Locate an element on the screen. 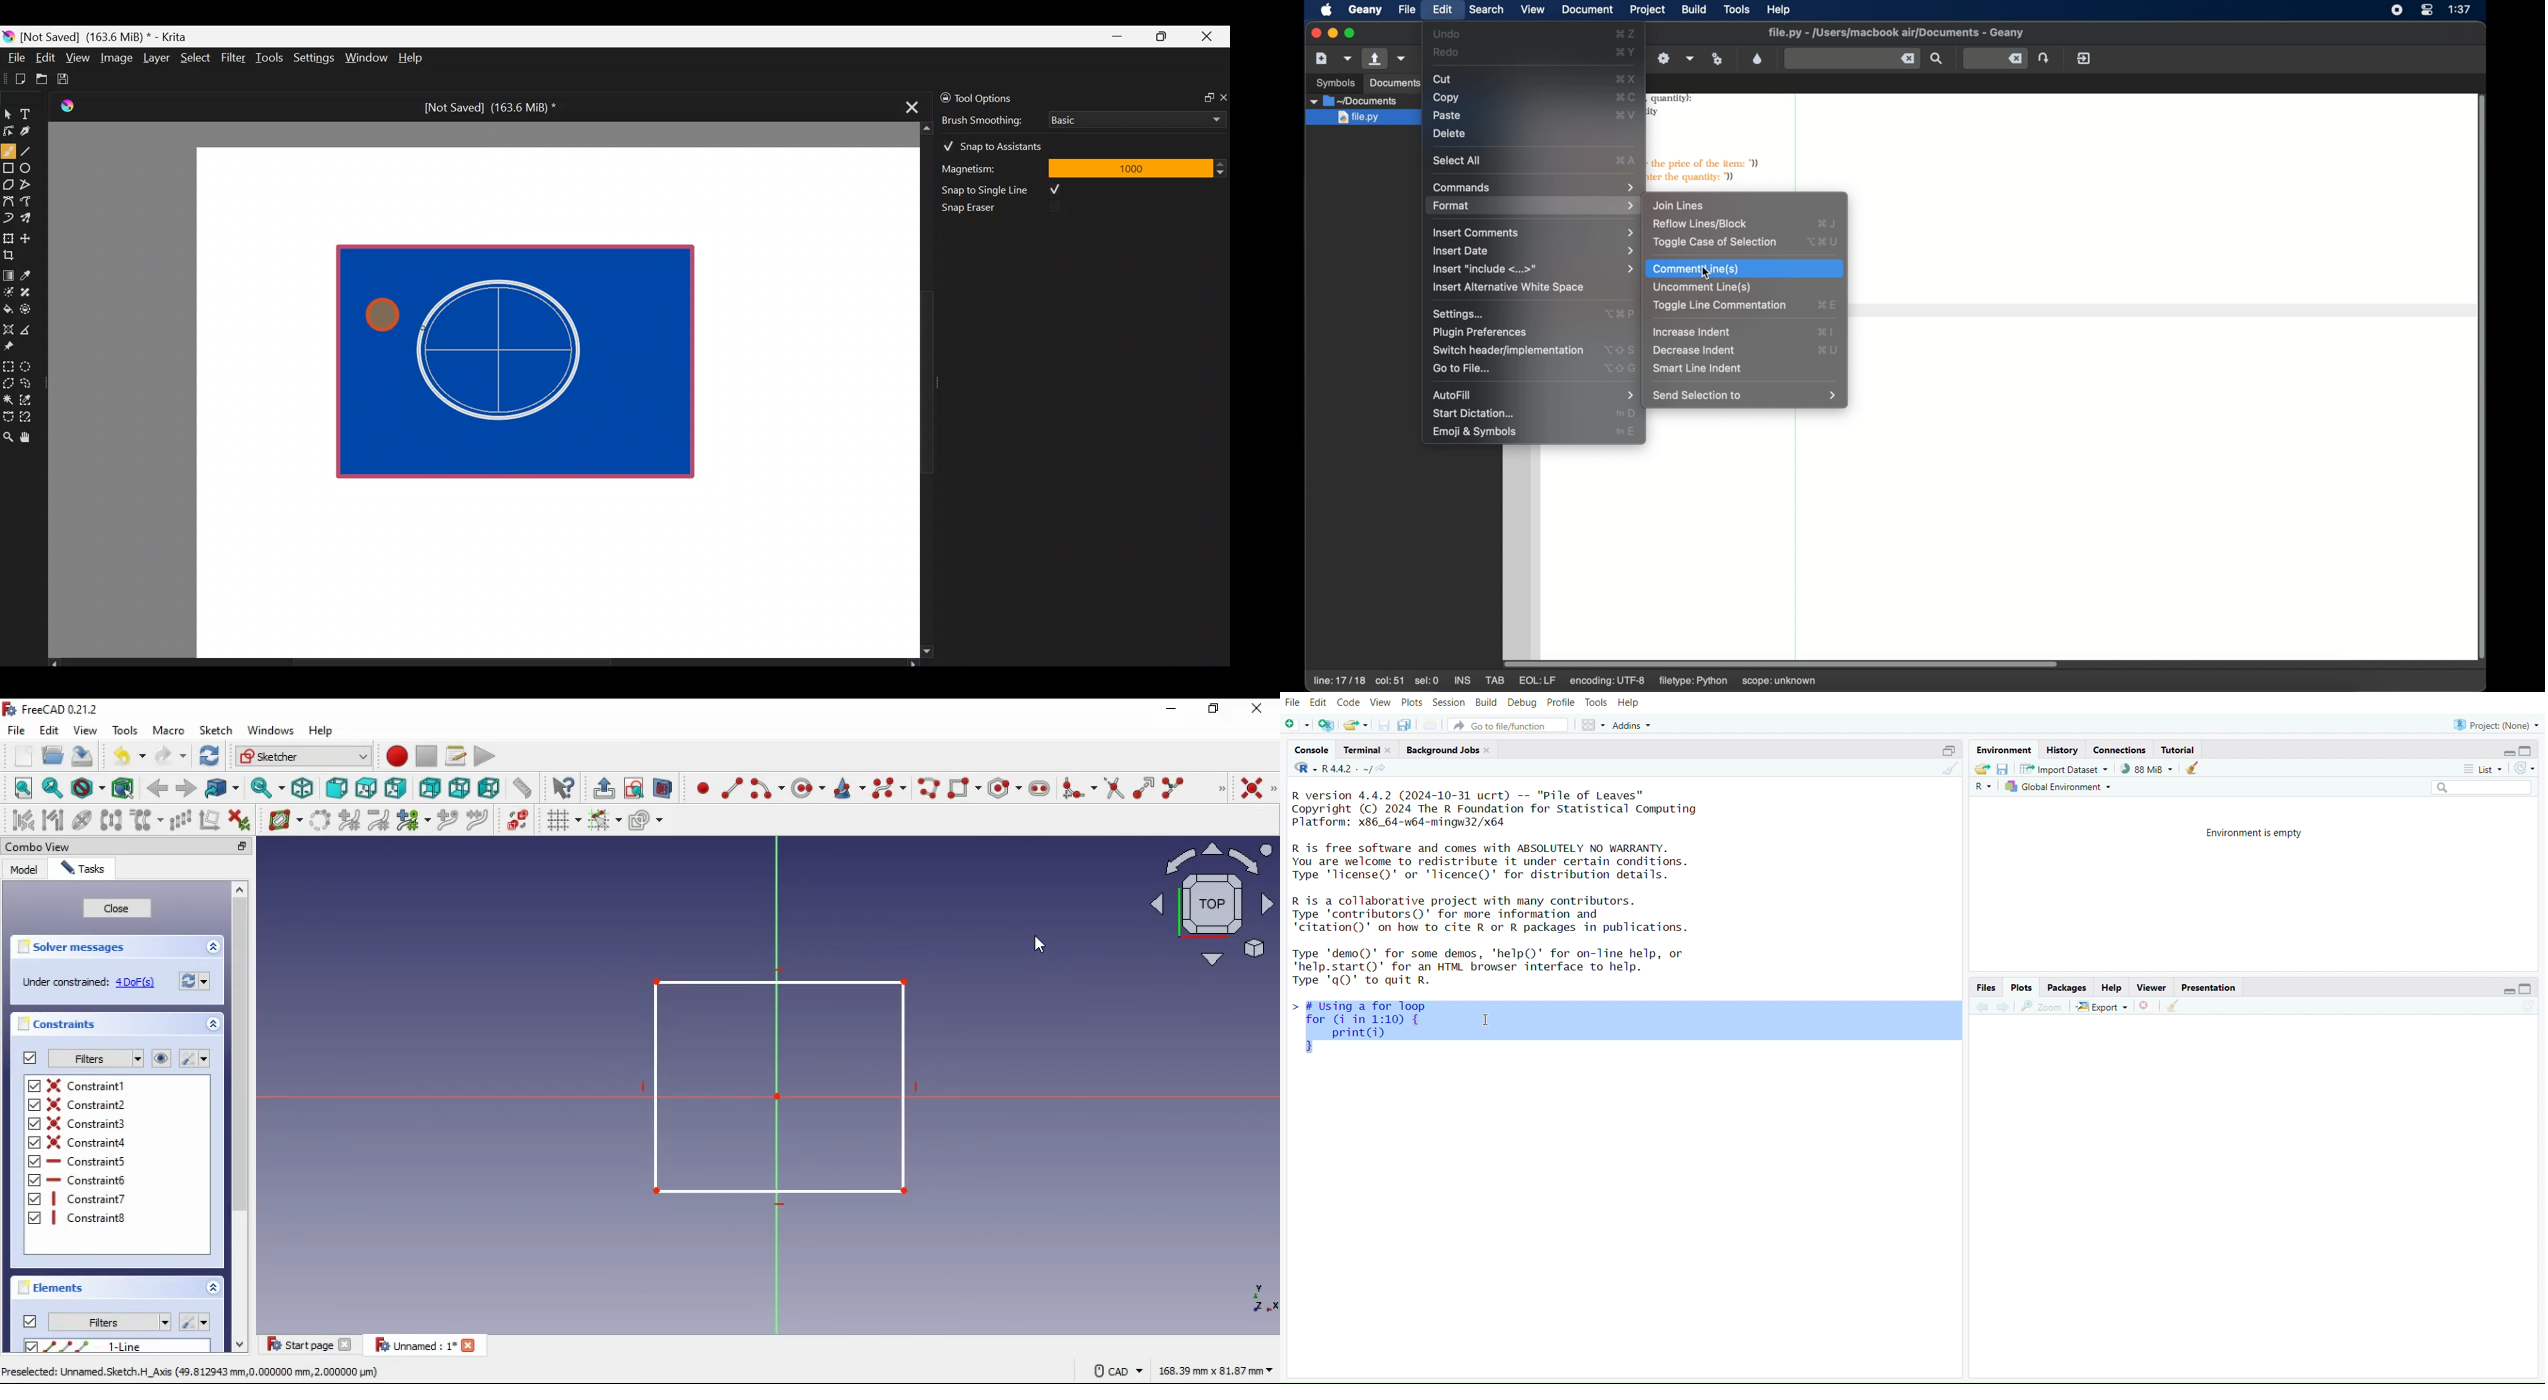 The image size is (2548, 1400). Edit is located at coordinates (45, 60).